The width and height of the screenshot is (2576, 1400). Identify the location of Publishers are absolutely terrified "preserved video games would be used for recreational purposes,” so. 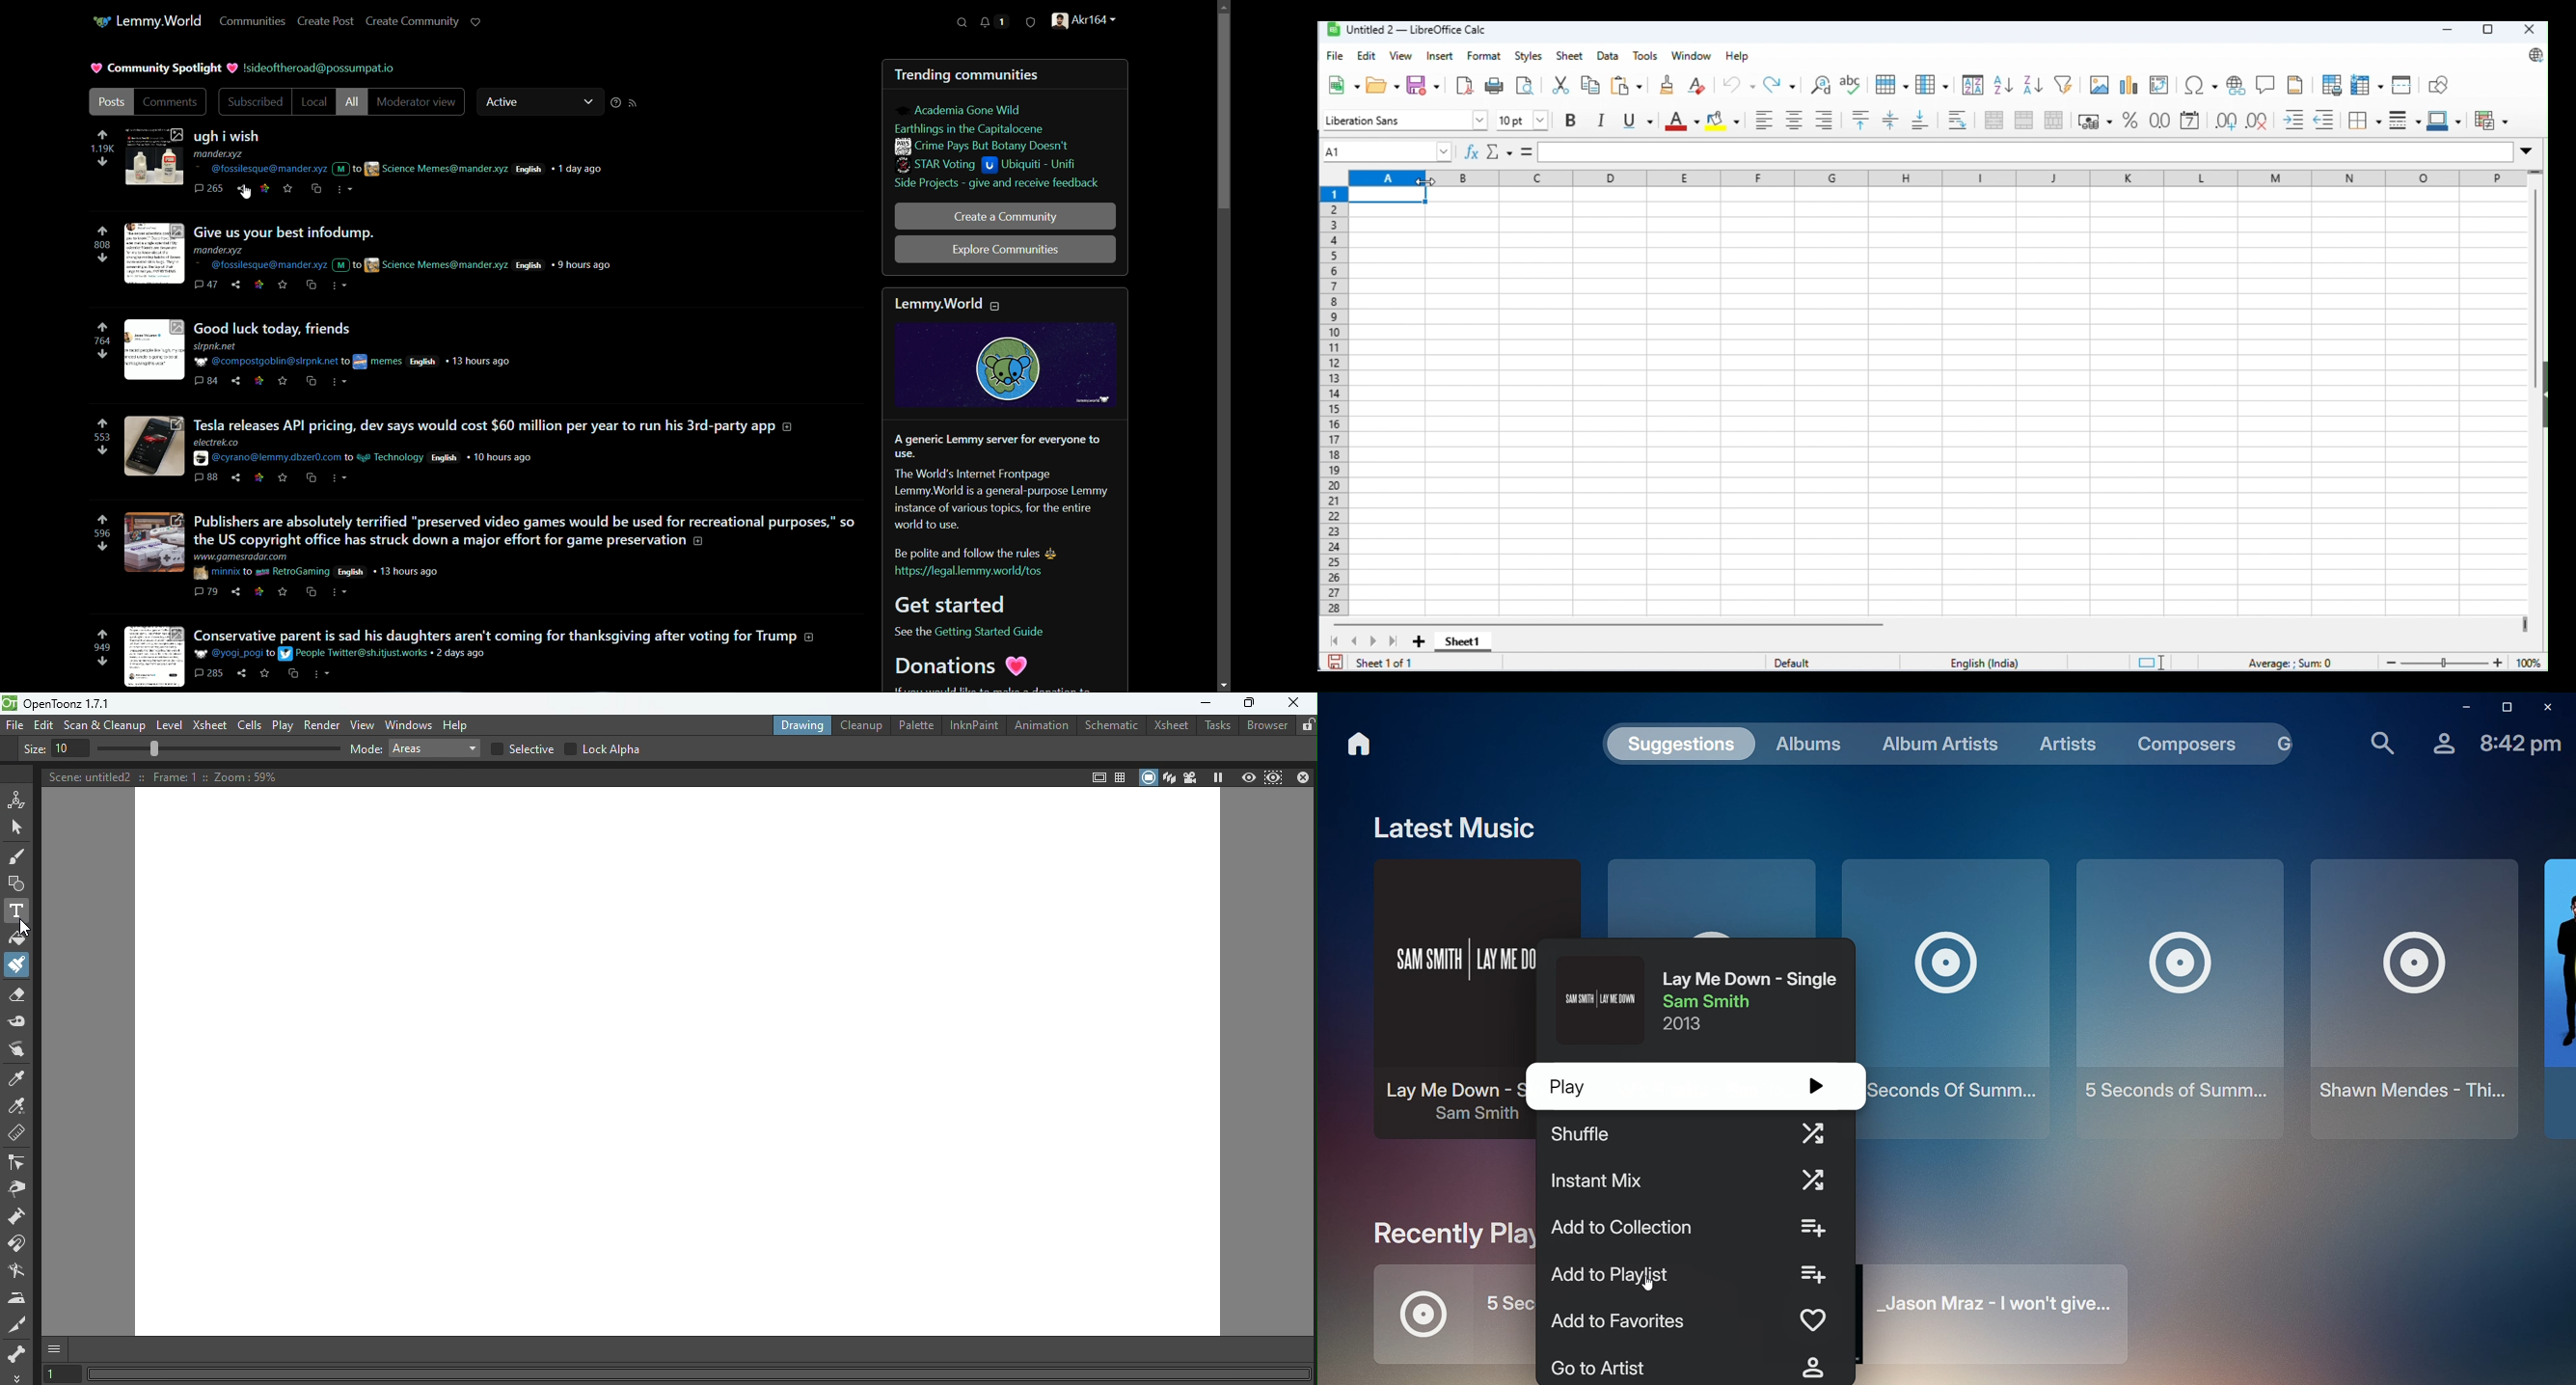
(525, 521).